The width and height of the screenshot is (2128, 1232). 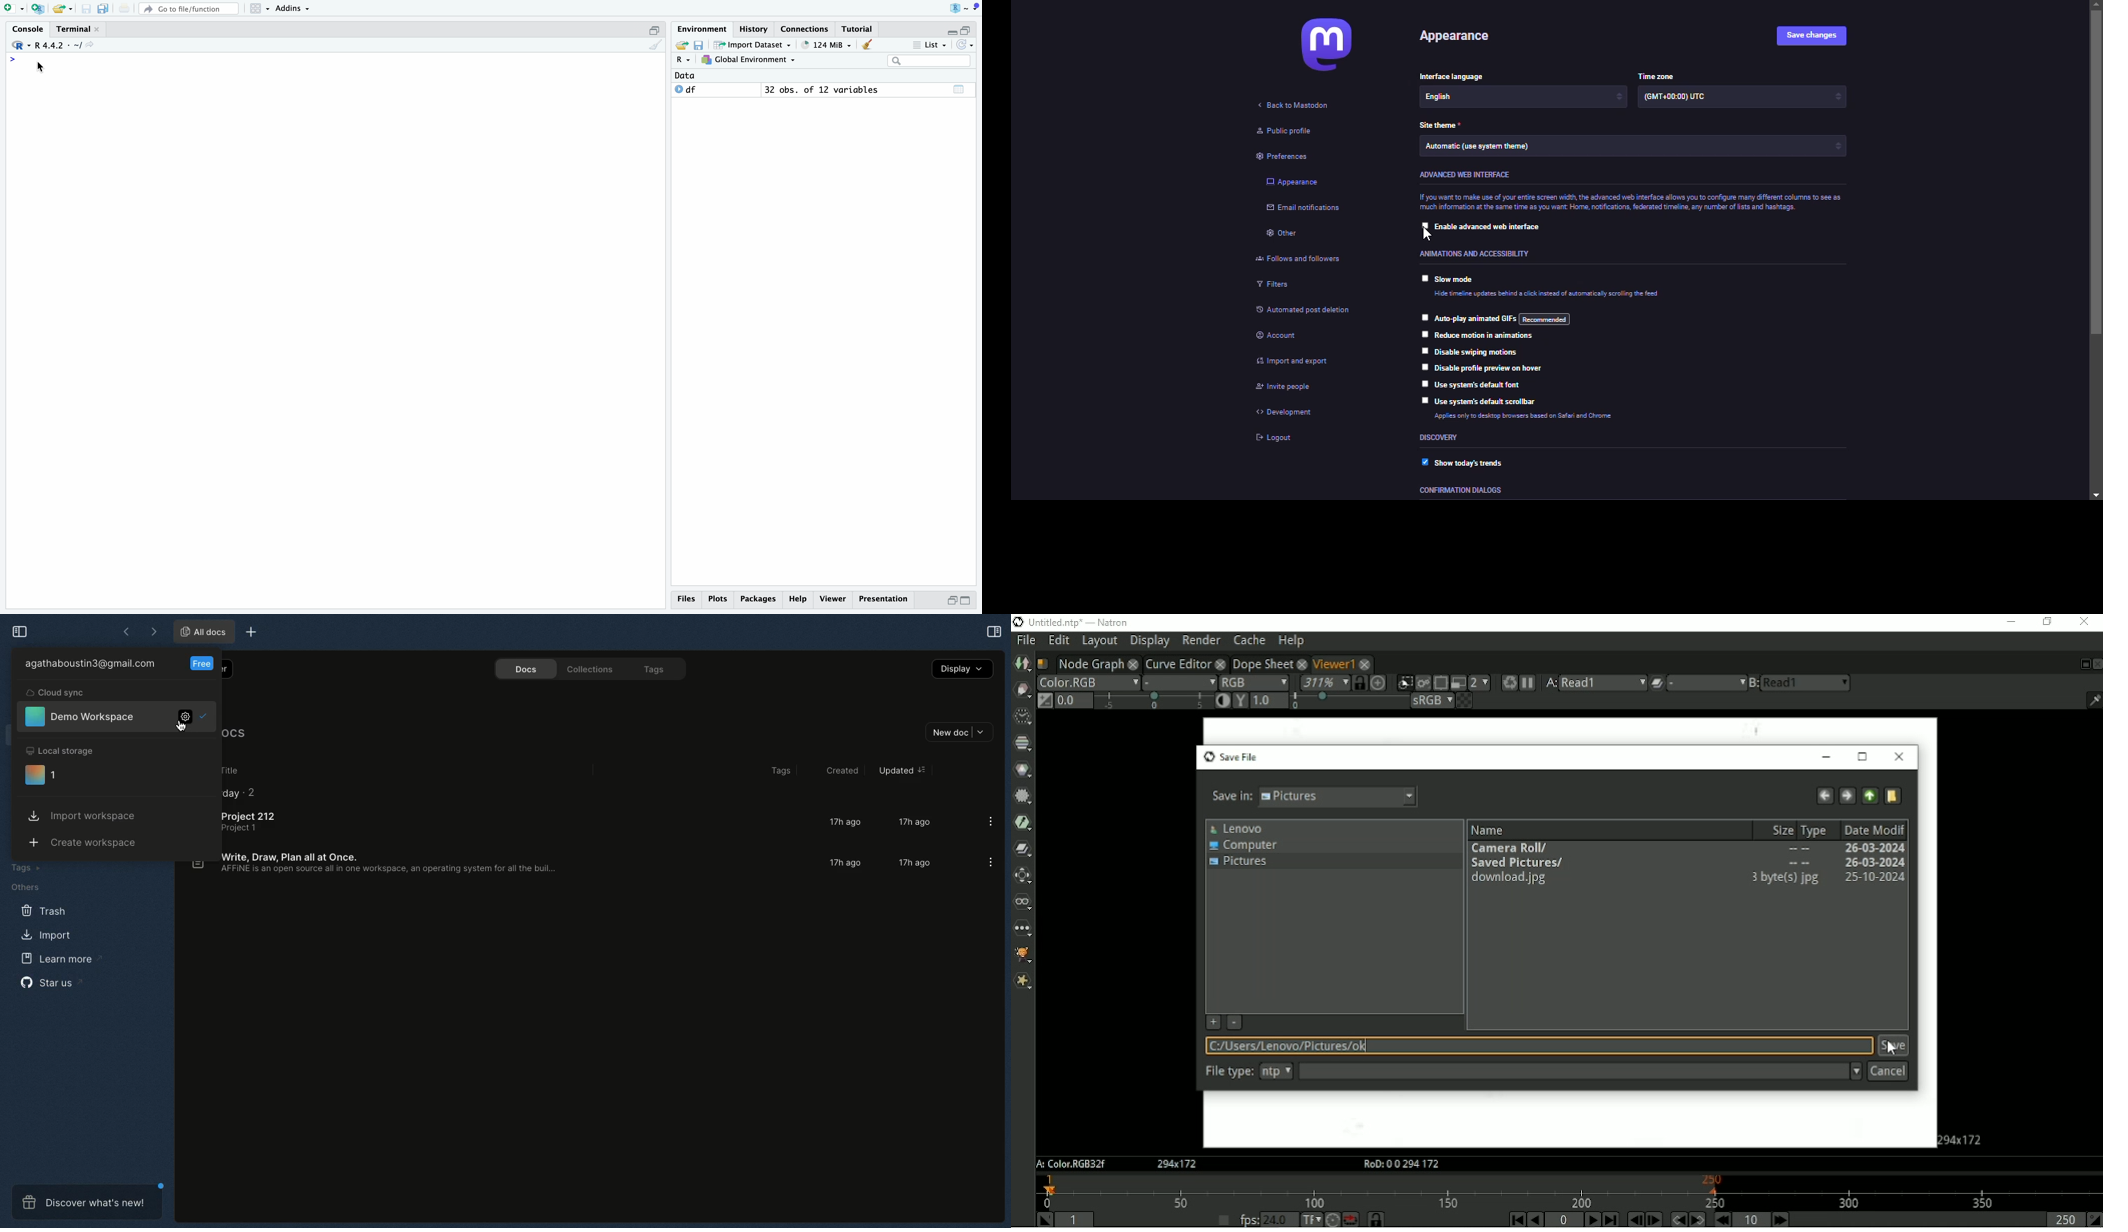 What do you see at coordinates (1423, 401) in the screenshot?
I see `click to select` at bounding box center [1423, 401].